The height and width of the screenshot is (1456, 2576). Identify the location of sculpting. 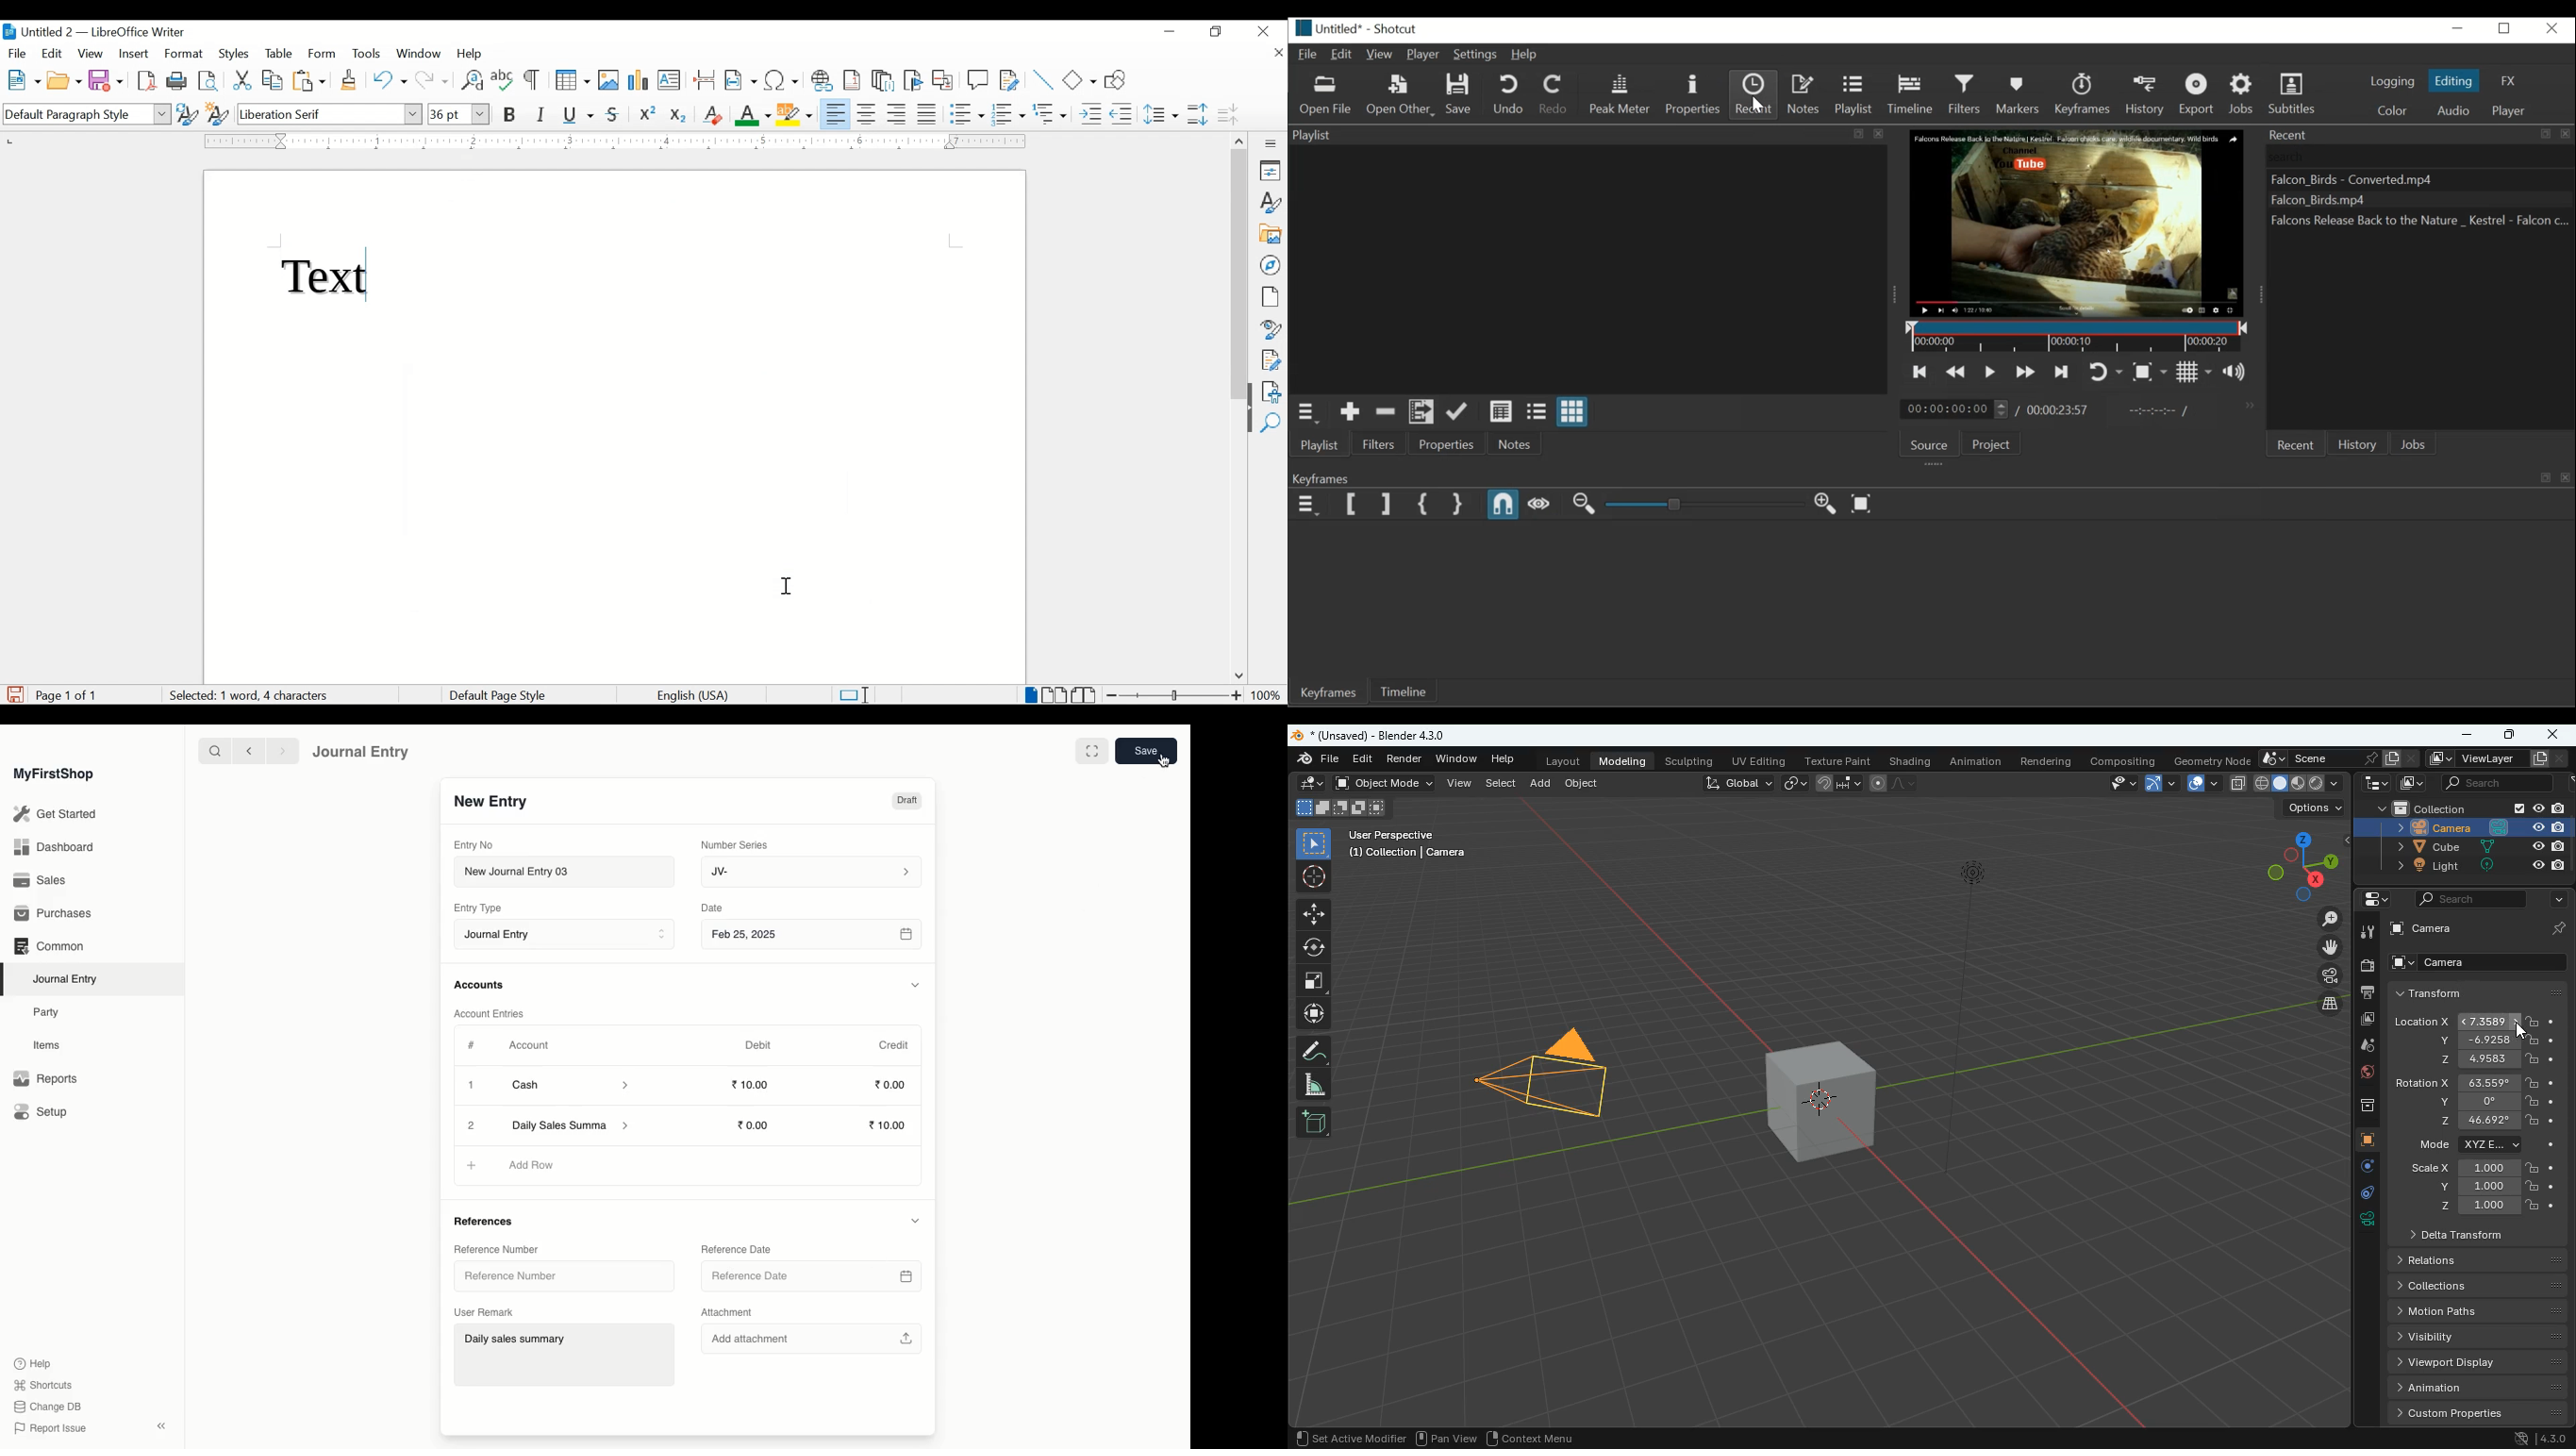
(1689, 761).